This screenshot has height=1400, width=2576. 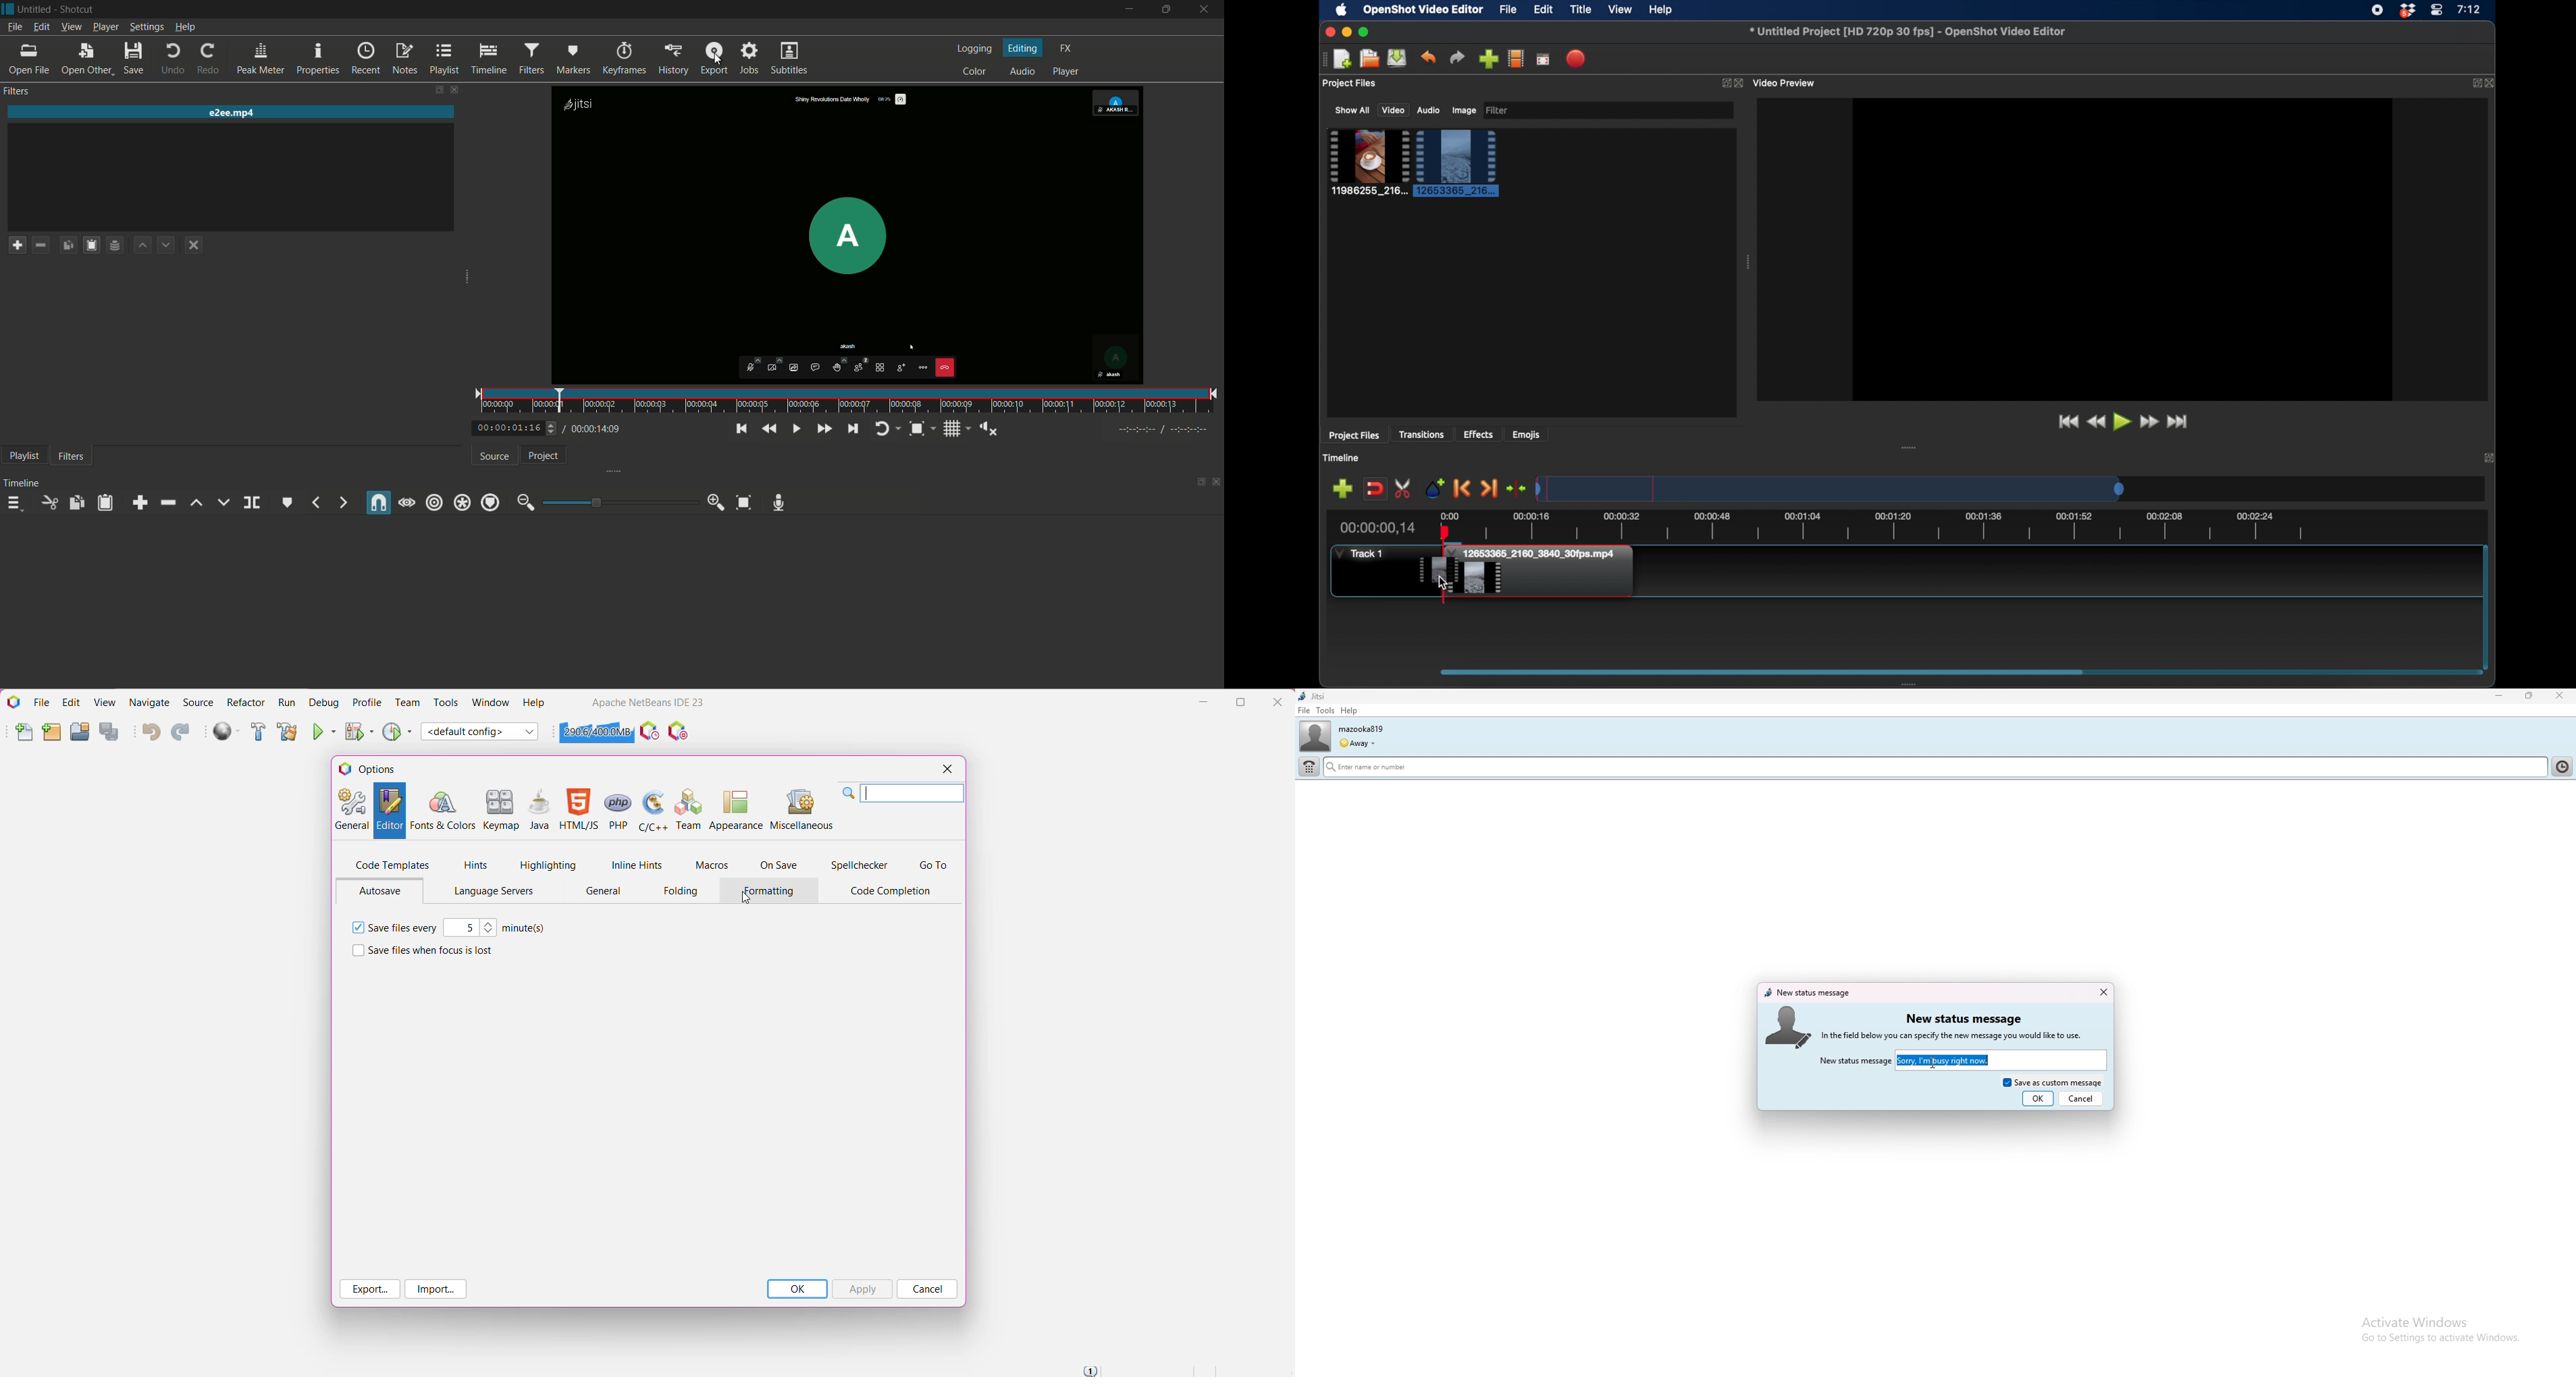 I want to click on adjustment bar, so click(x=621, y=502).